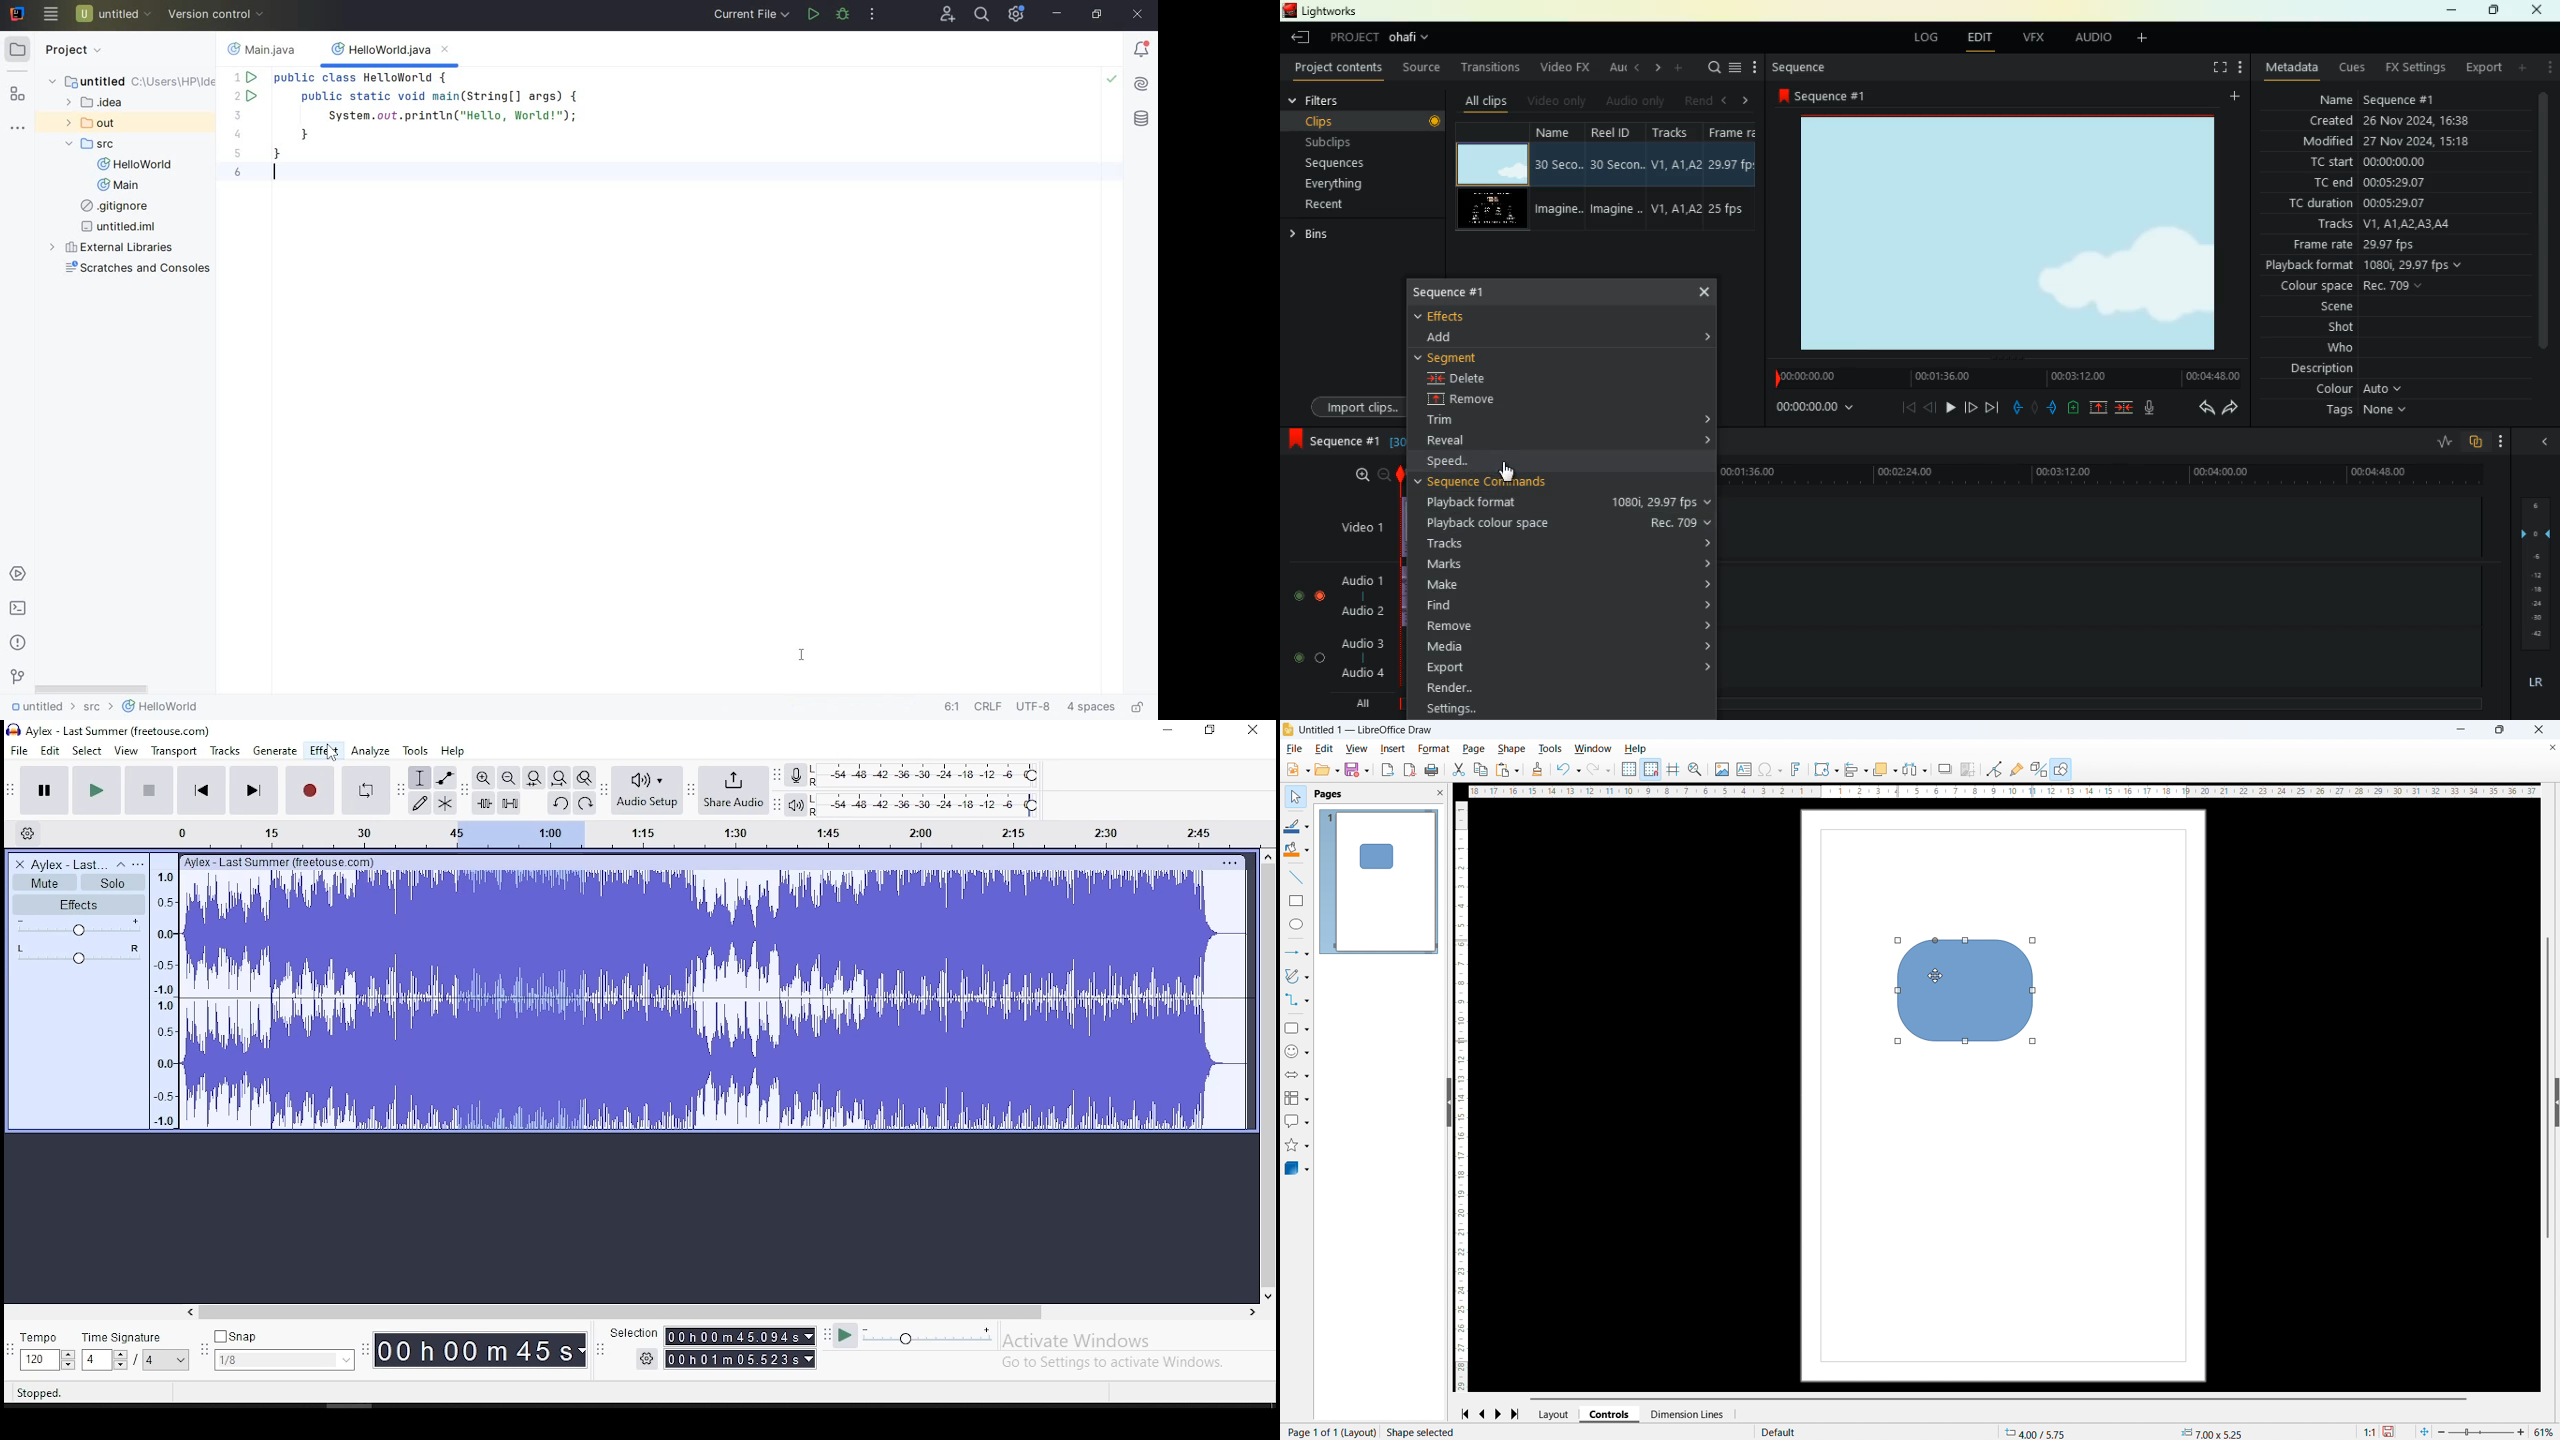 The height and width of the screenshot is (1456, 2576). What do you see at coordinates (19, 864) in the screenshot?
I see `delete track` at bounding box center [19, 864].